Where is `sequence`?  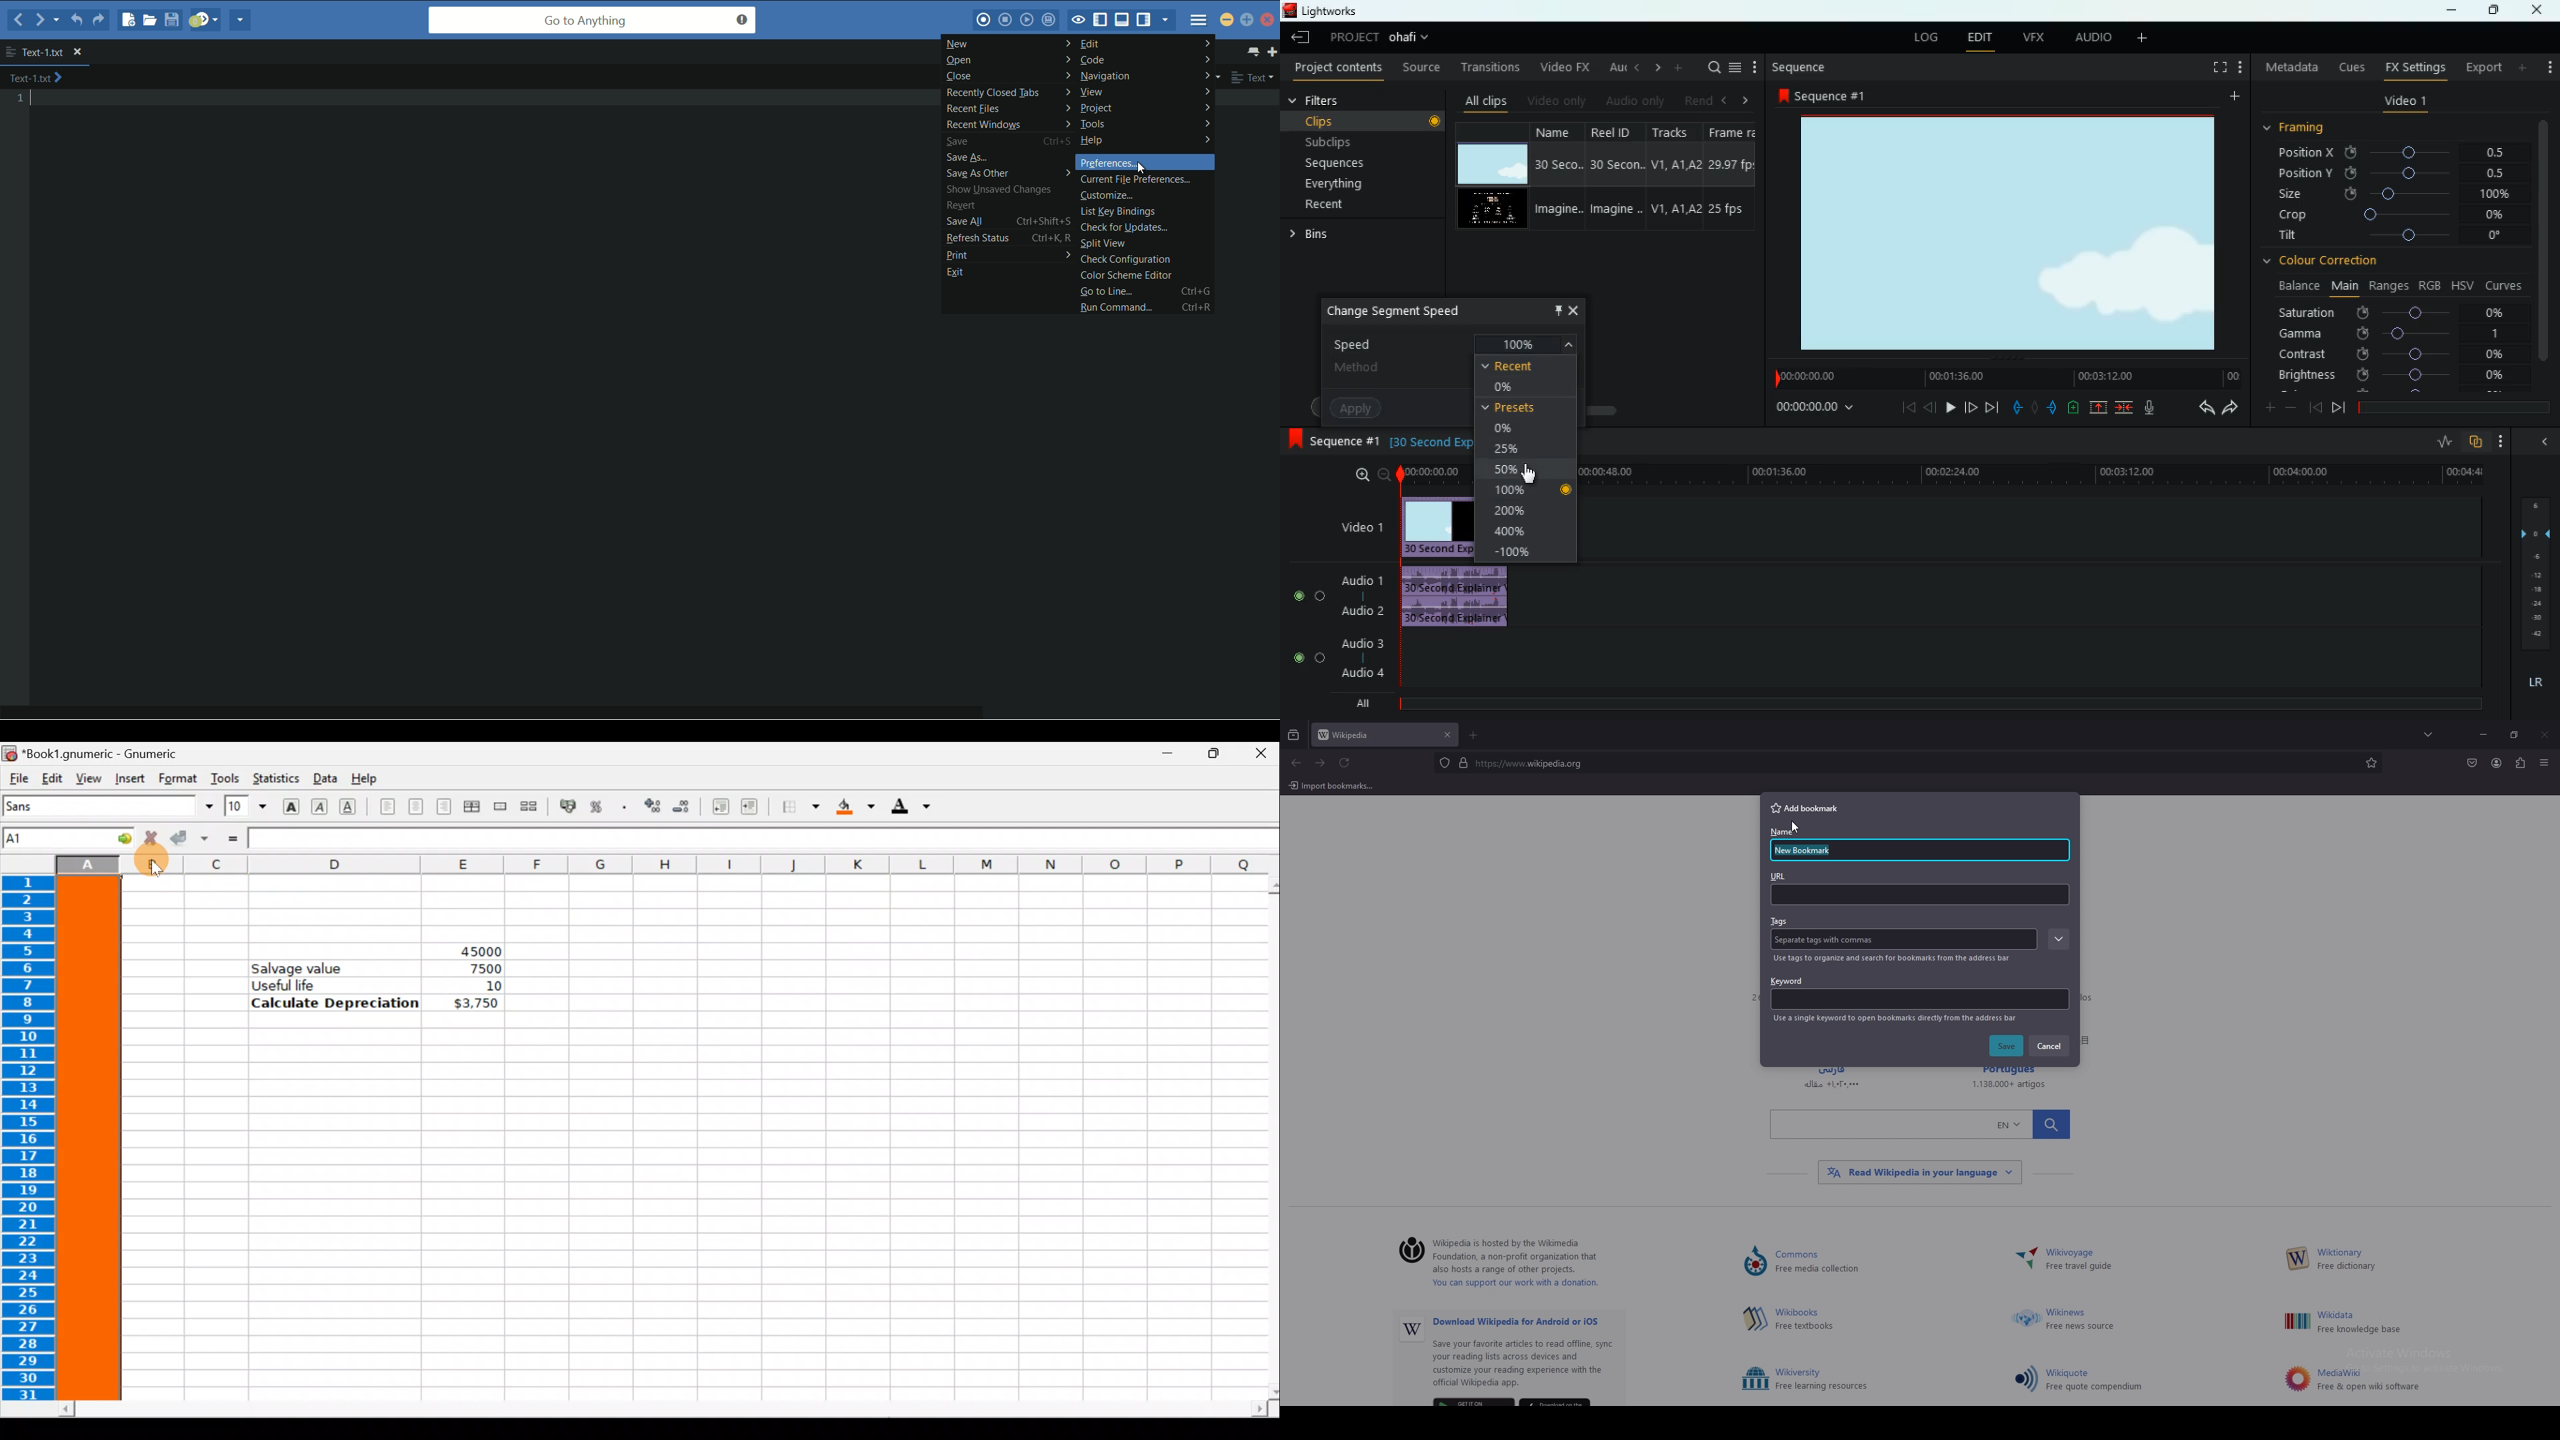 sequence is located at coordinates (1798, 67).